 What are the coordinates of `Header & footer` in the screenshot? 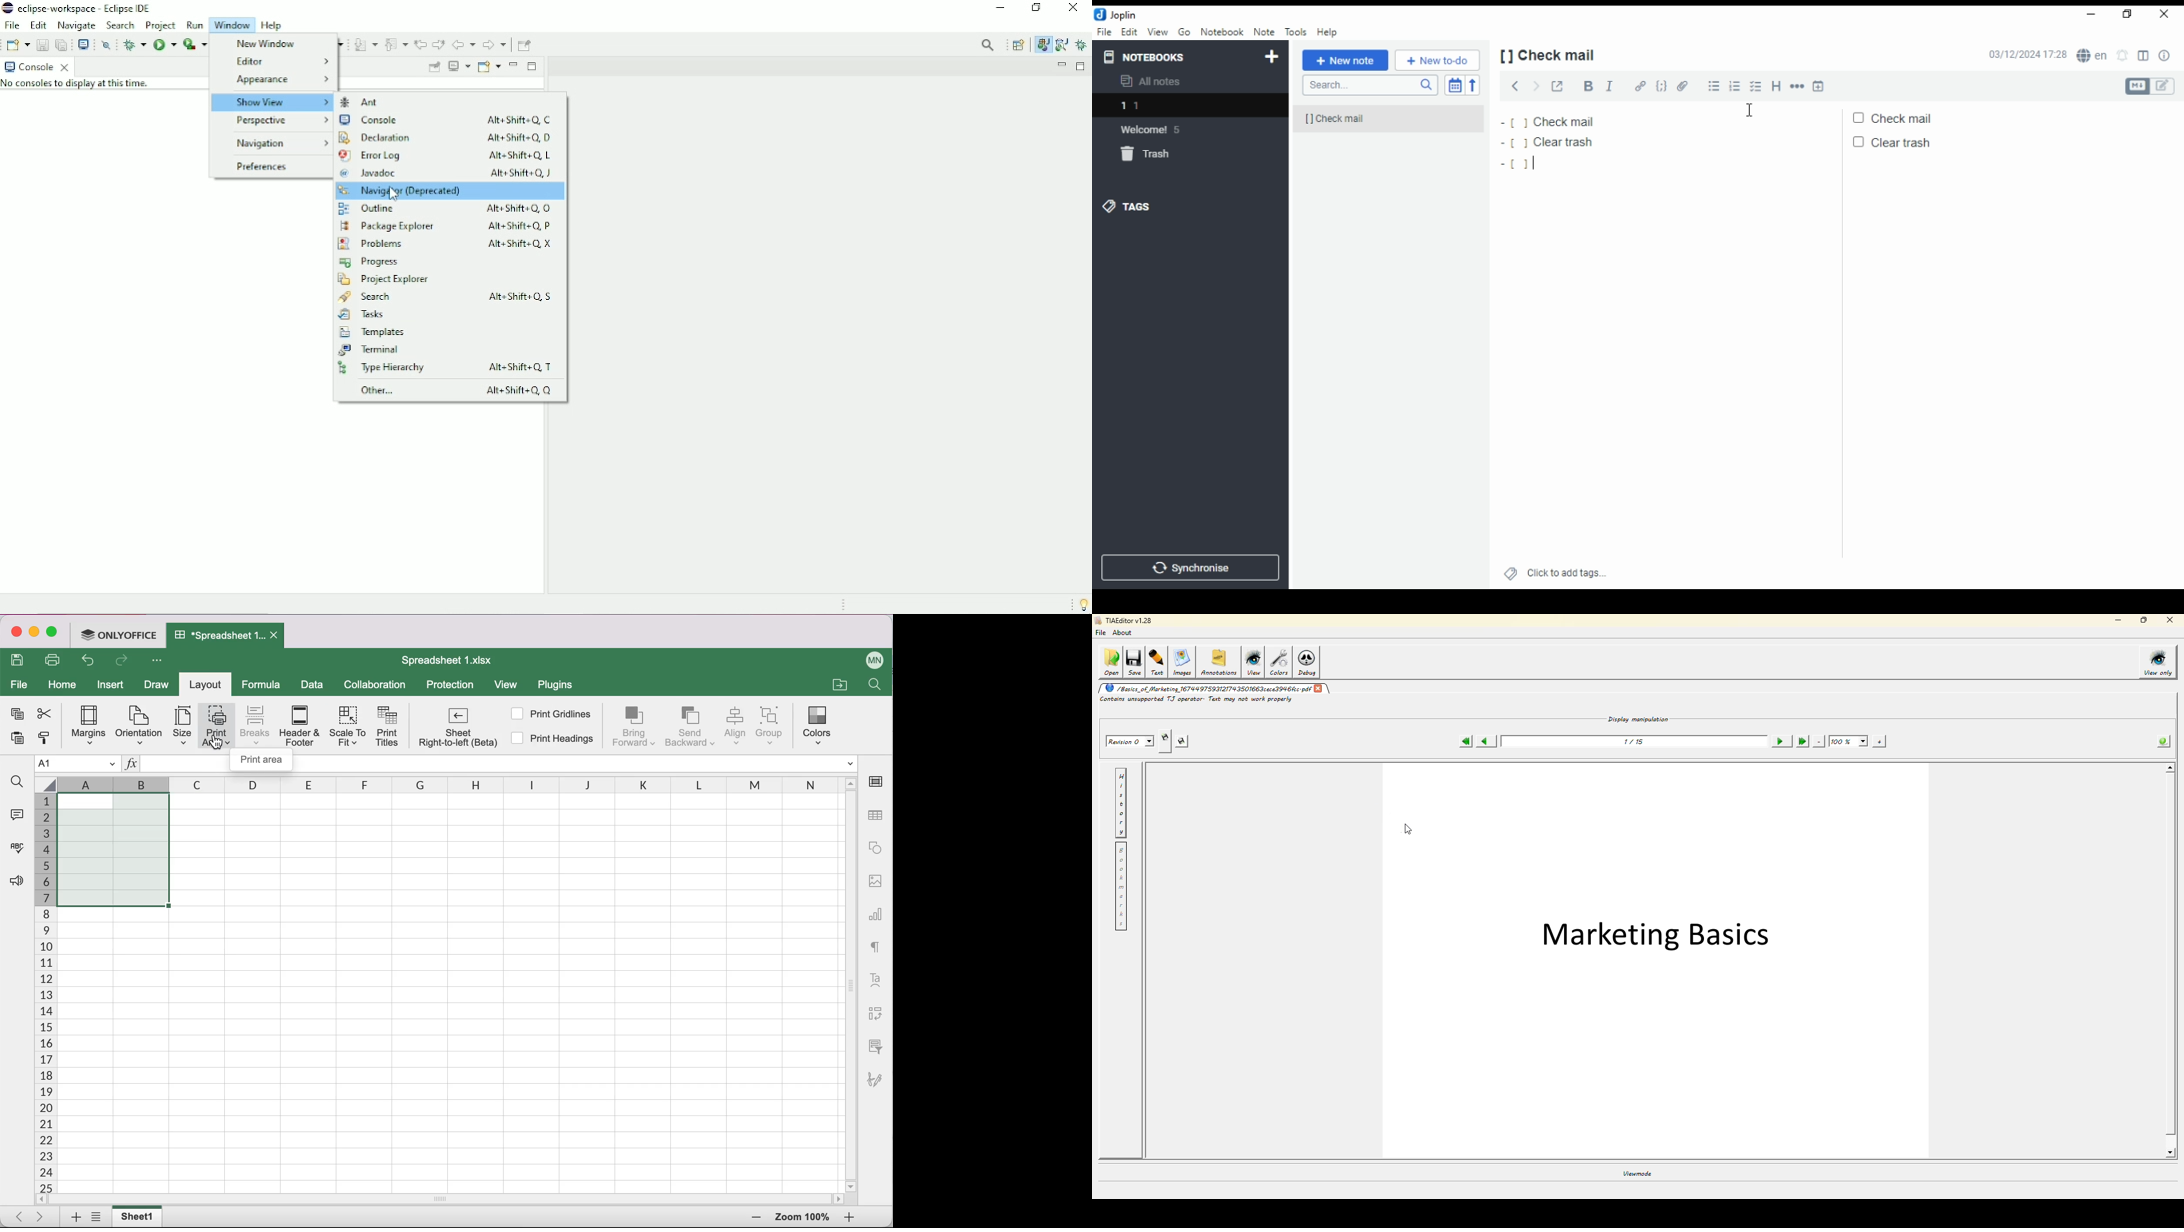 It's located at (301, 727).